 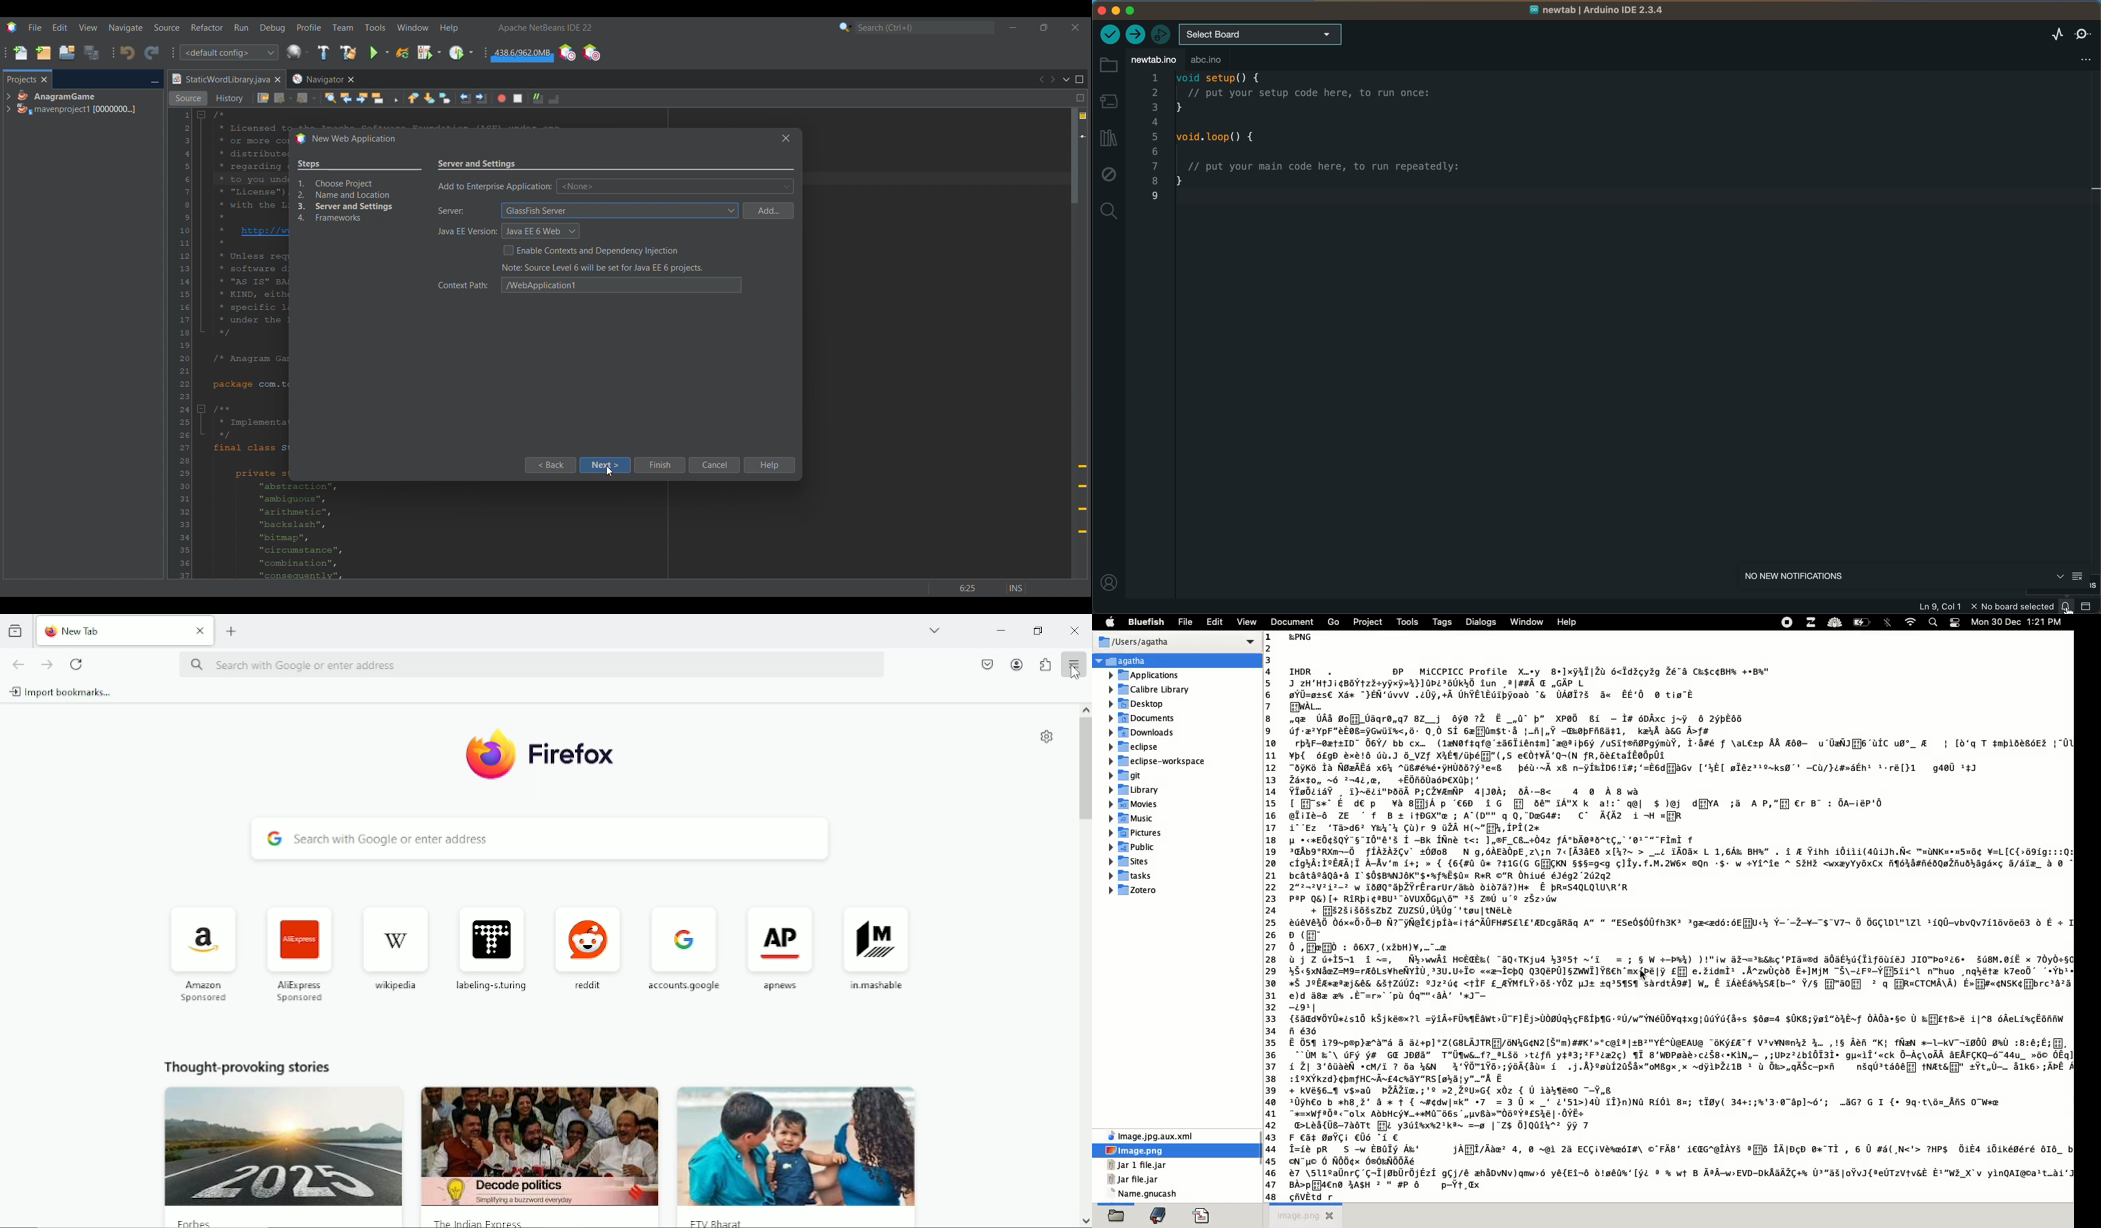 I want to click on upload, so click(x=1136, y=34).